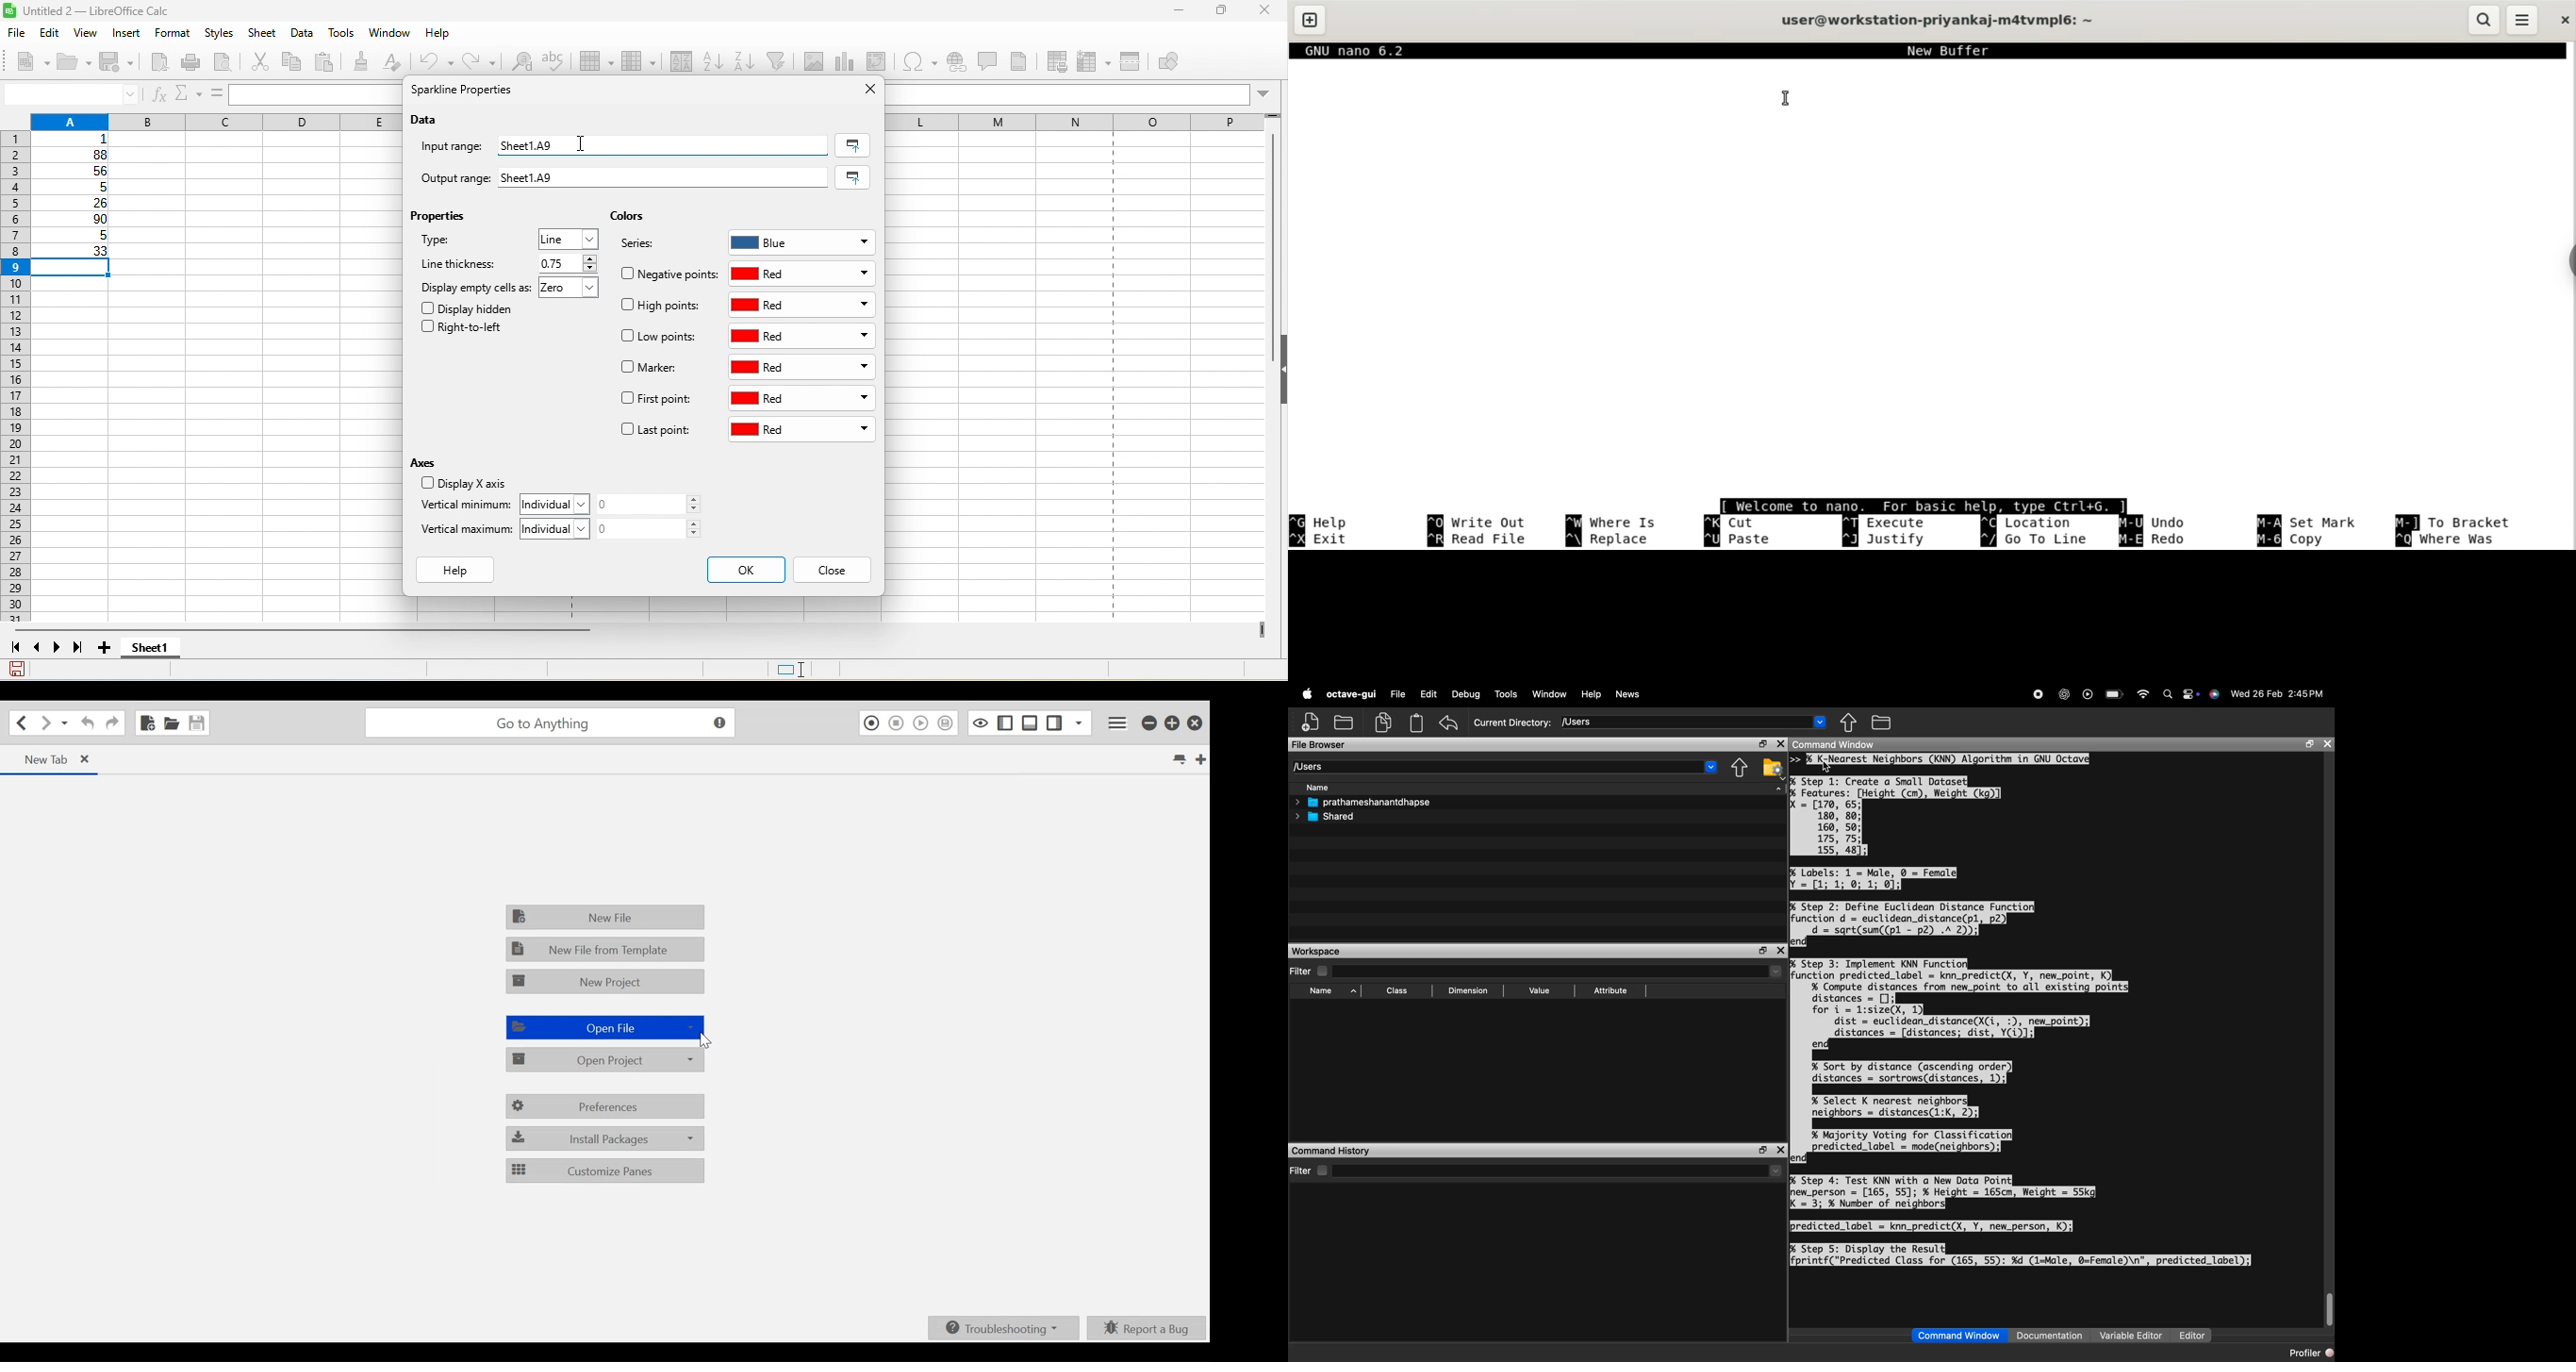 The height and width of the screenshot is (1372, 2576). Describe the element at coordinates (637, 63) in the screenshot. I see `column` at that location.